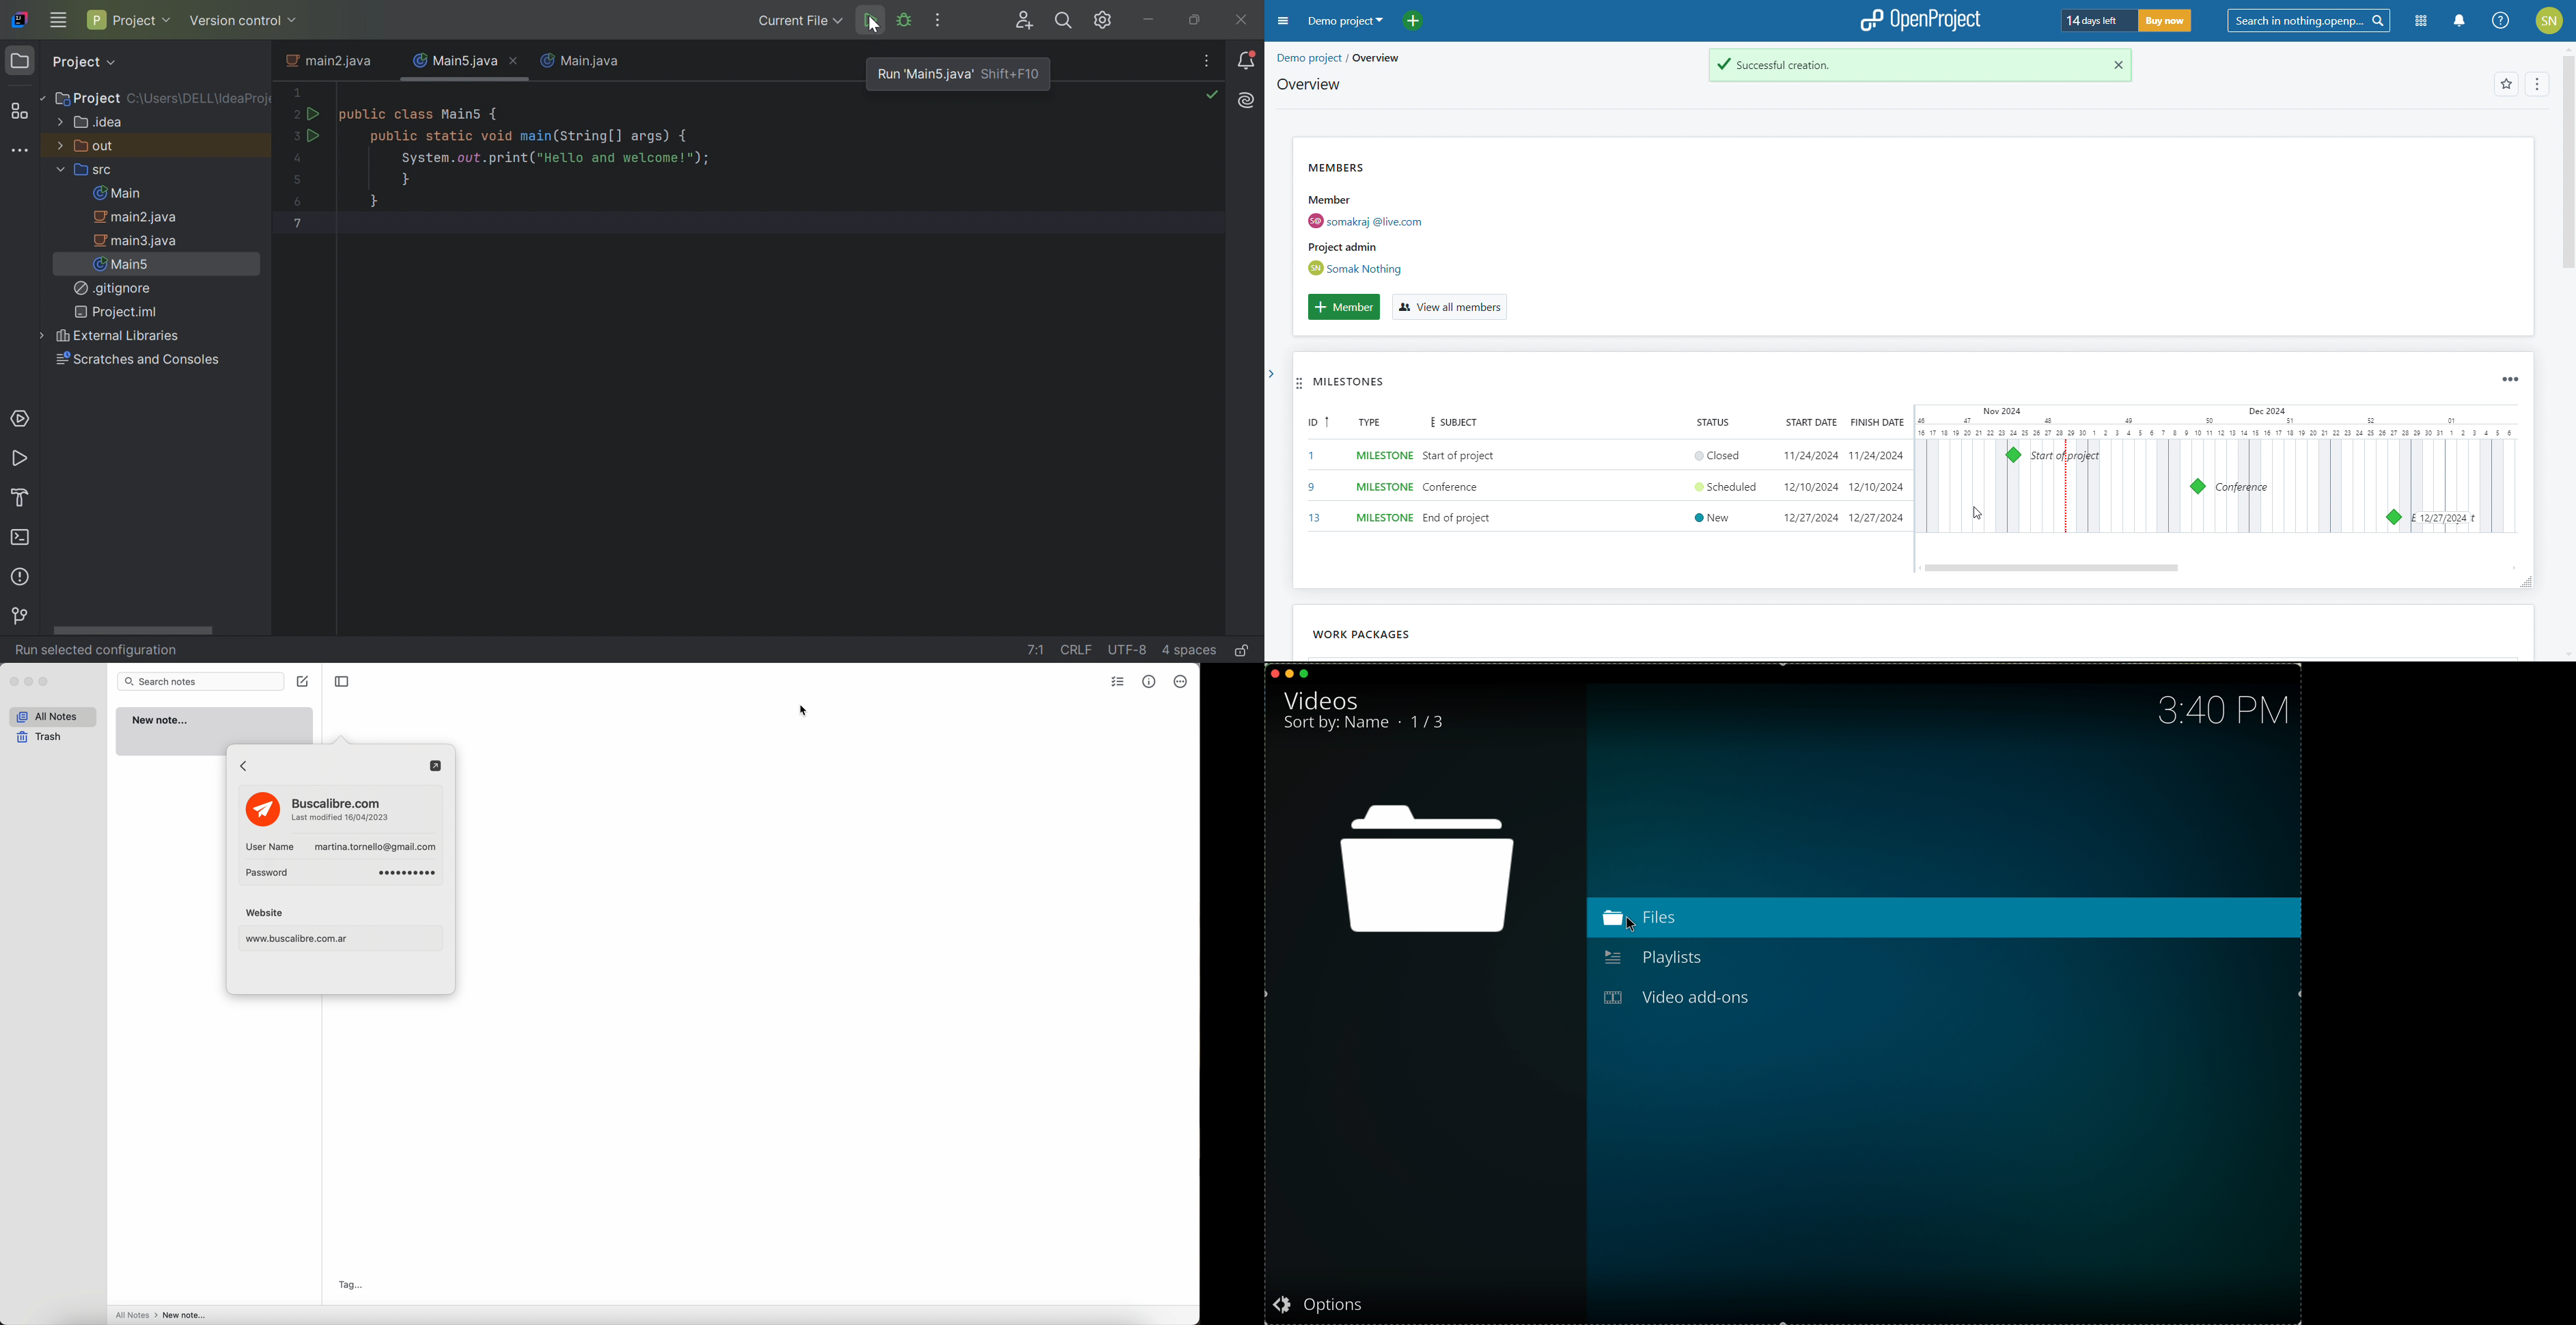  I want to click on cursor, so click(1636, 926).